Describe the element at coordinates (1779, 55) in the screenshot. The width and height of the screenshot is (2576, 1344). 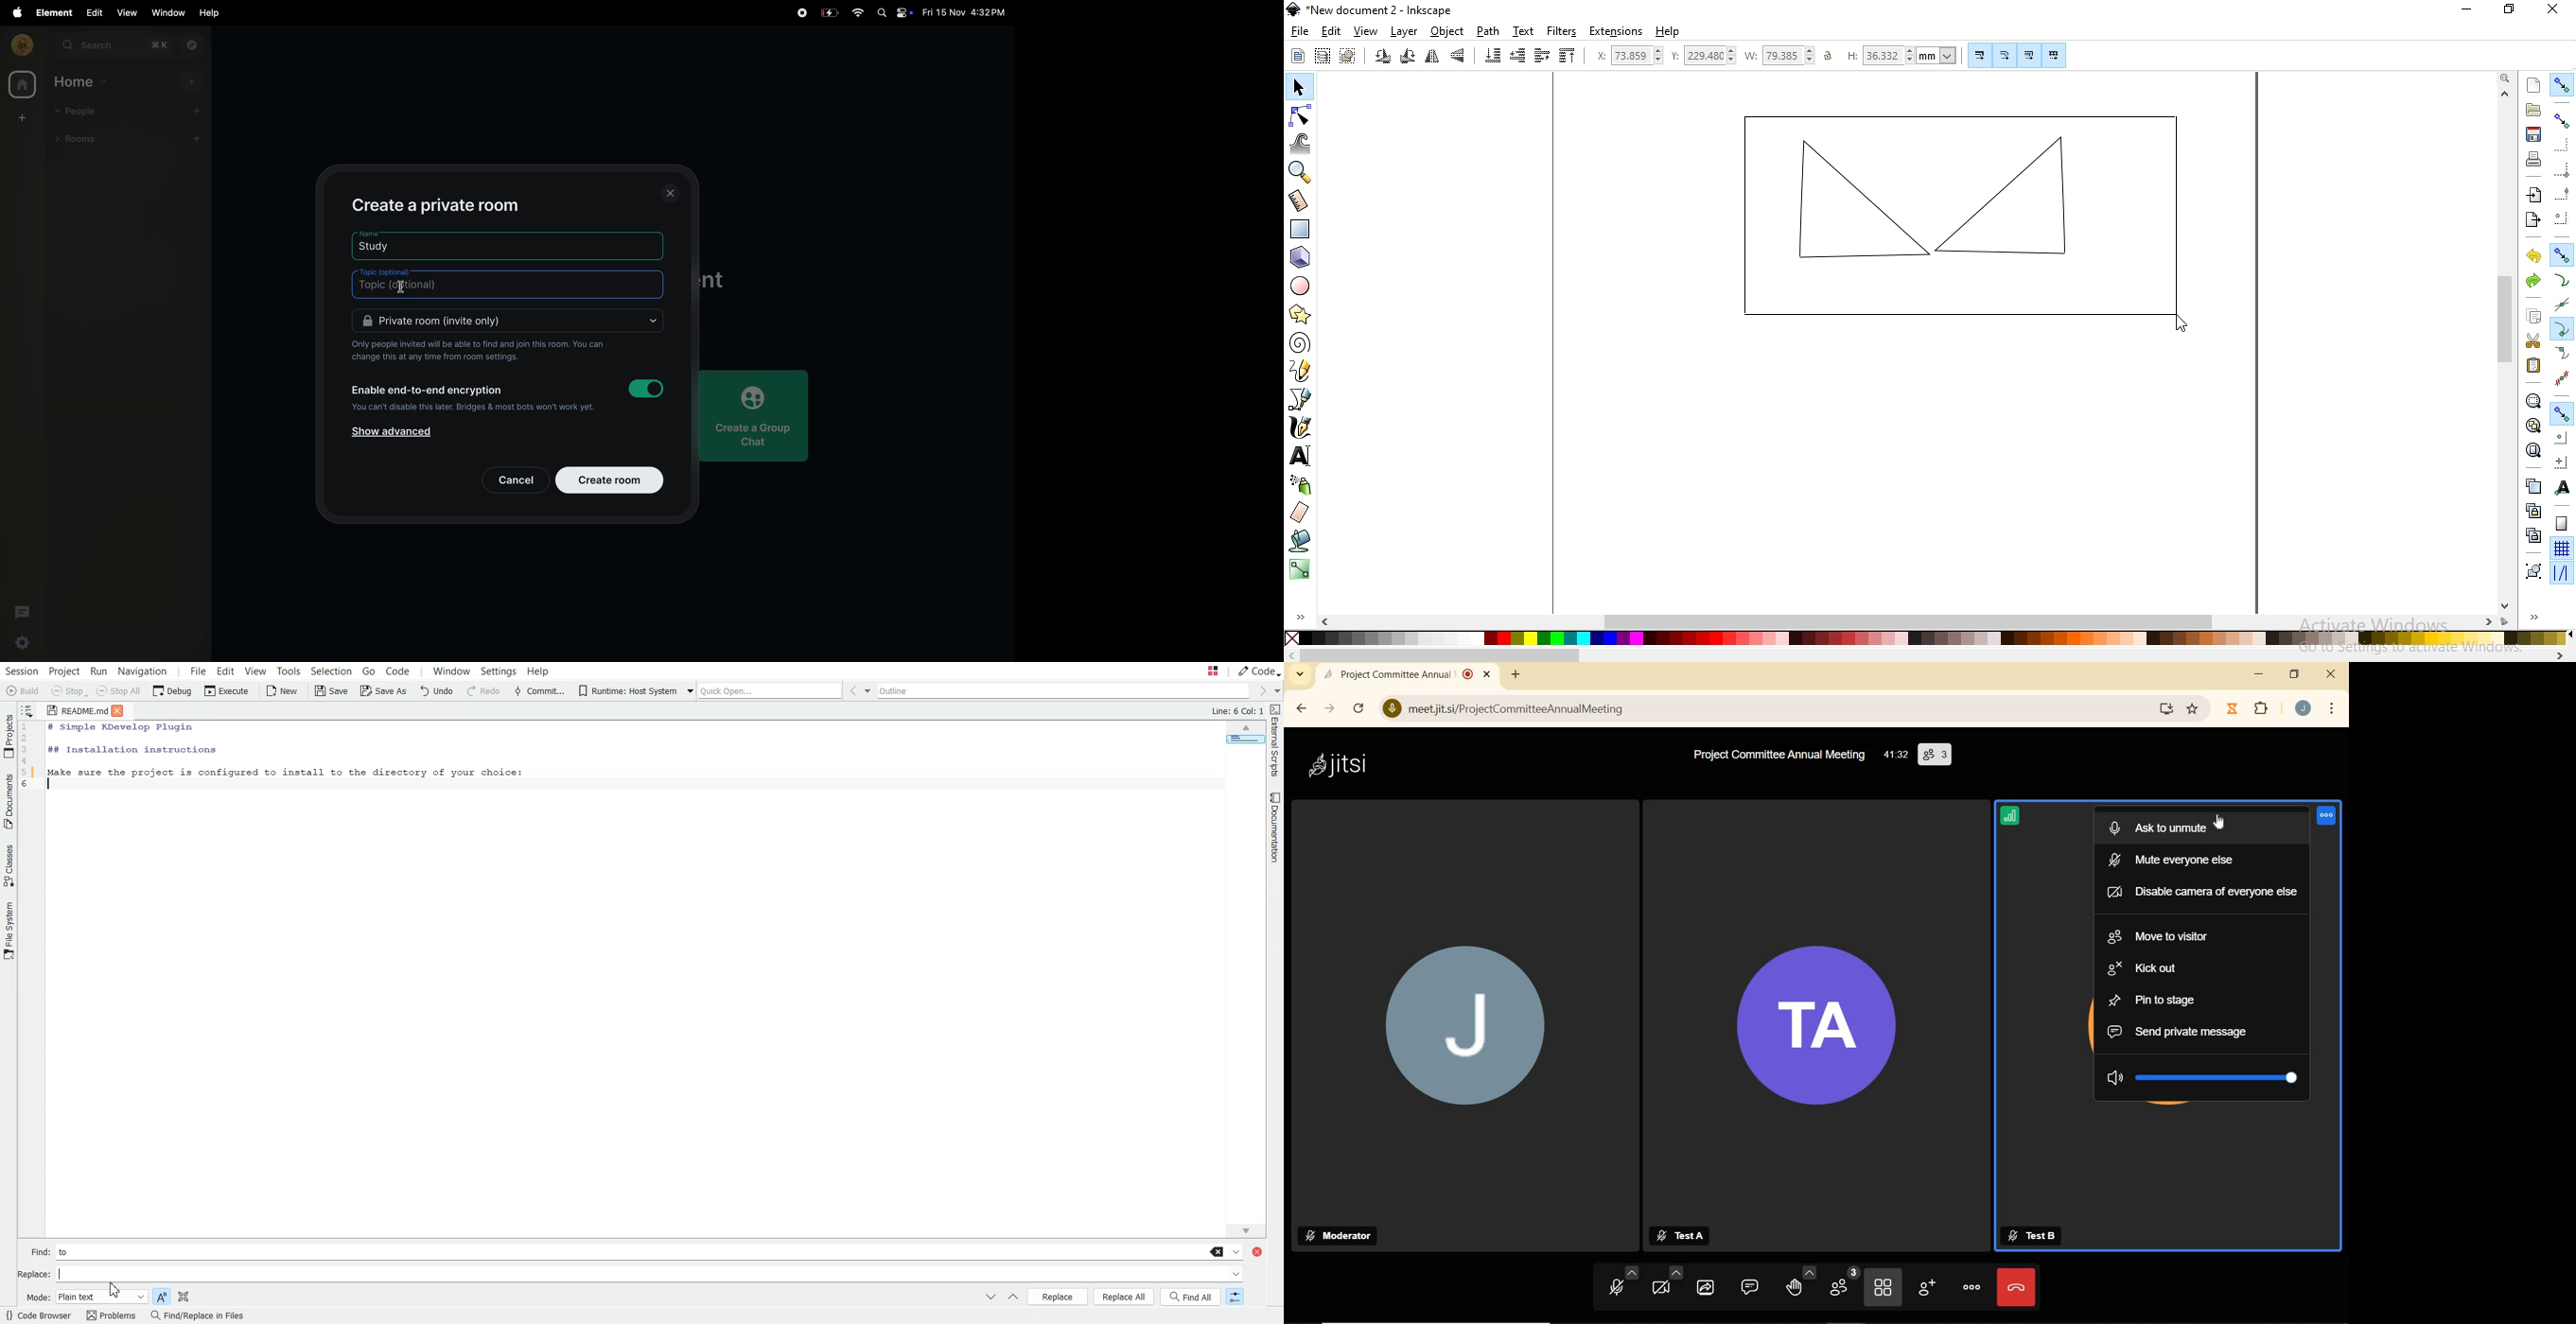
I see `width of selection` at that location.